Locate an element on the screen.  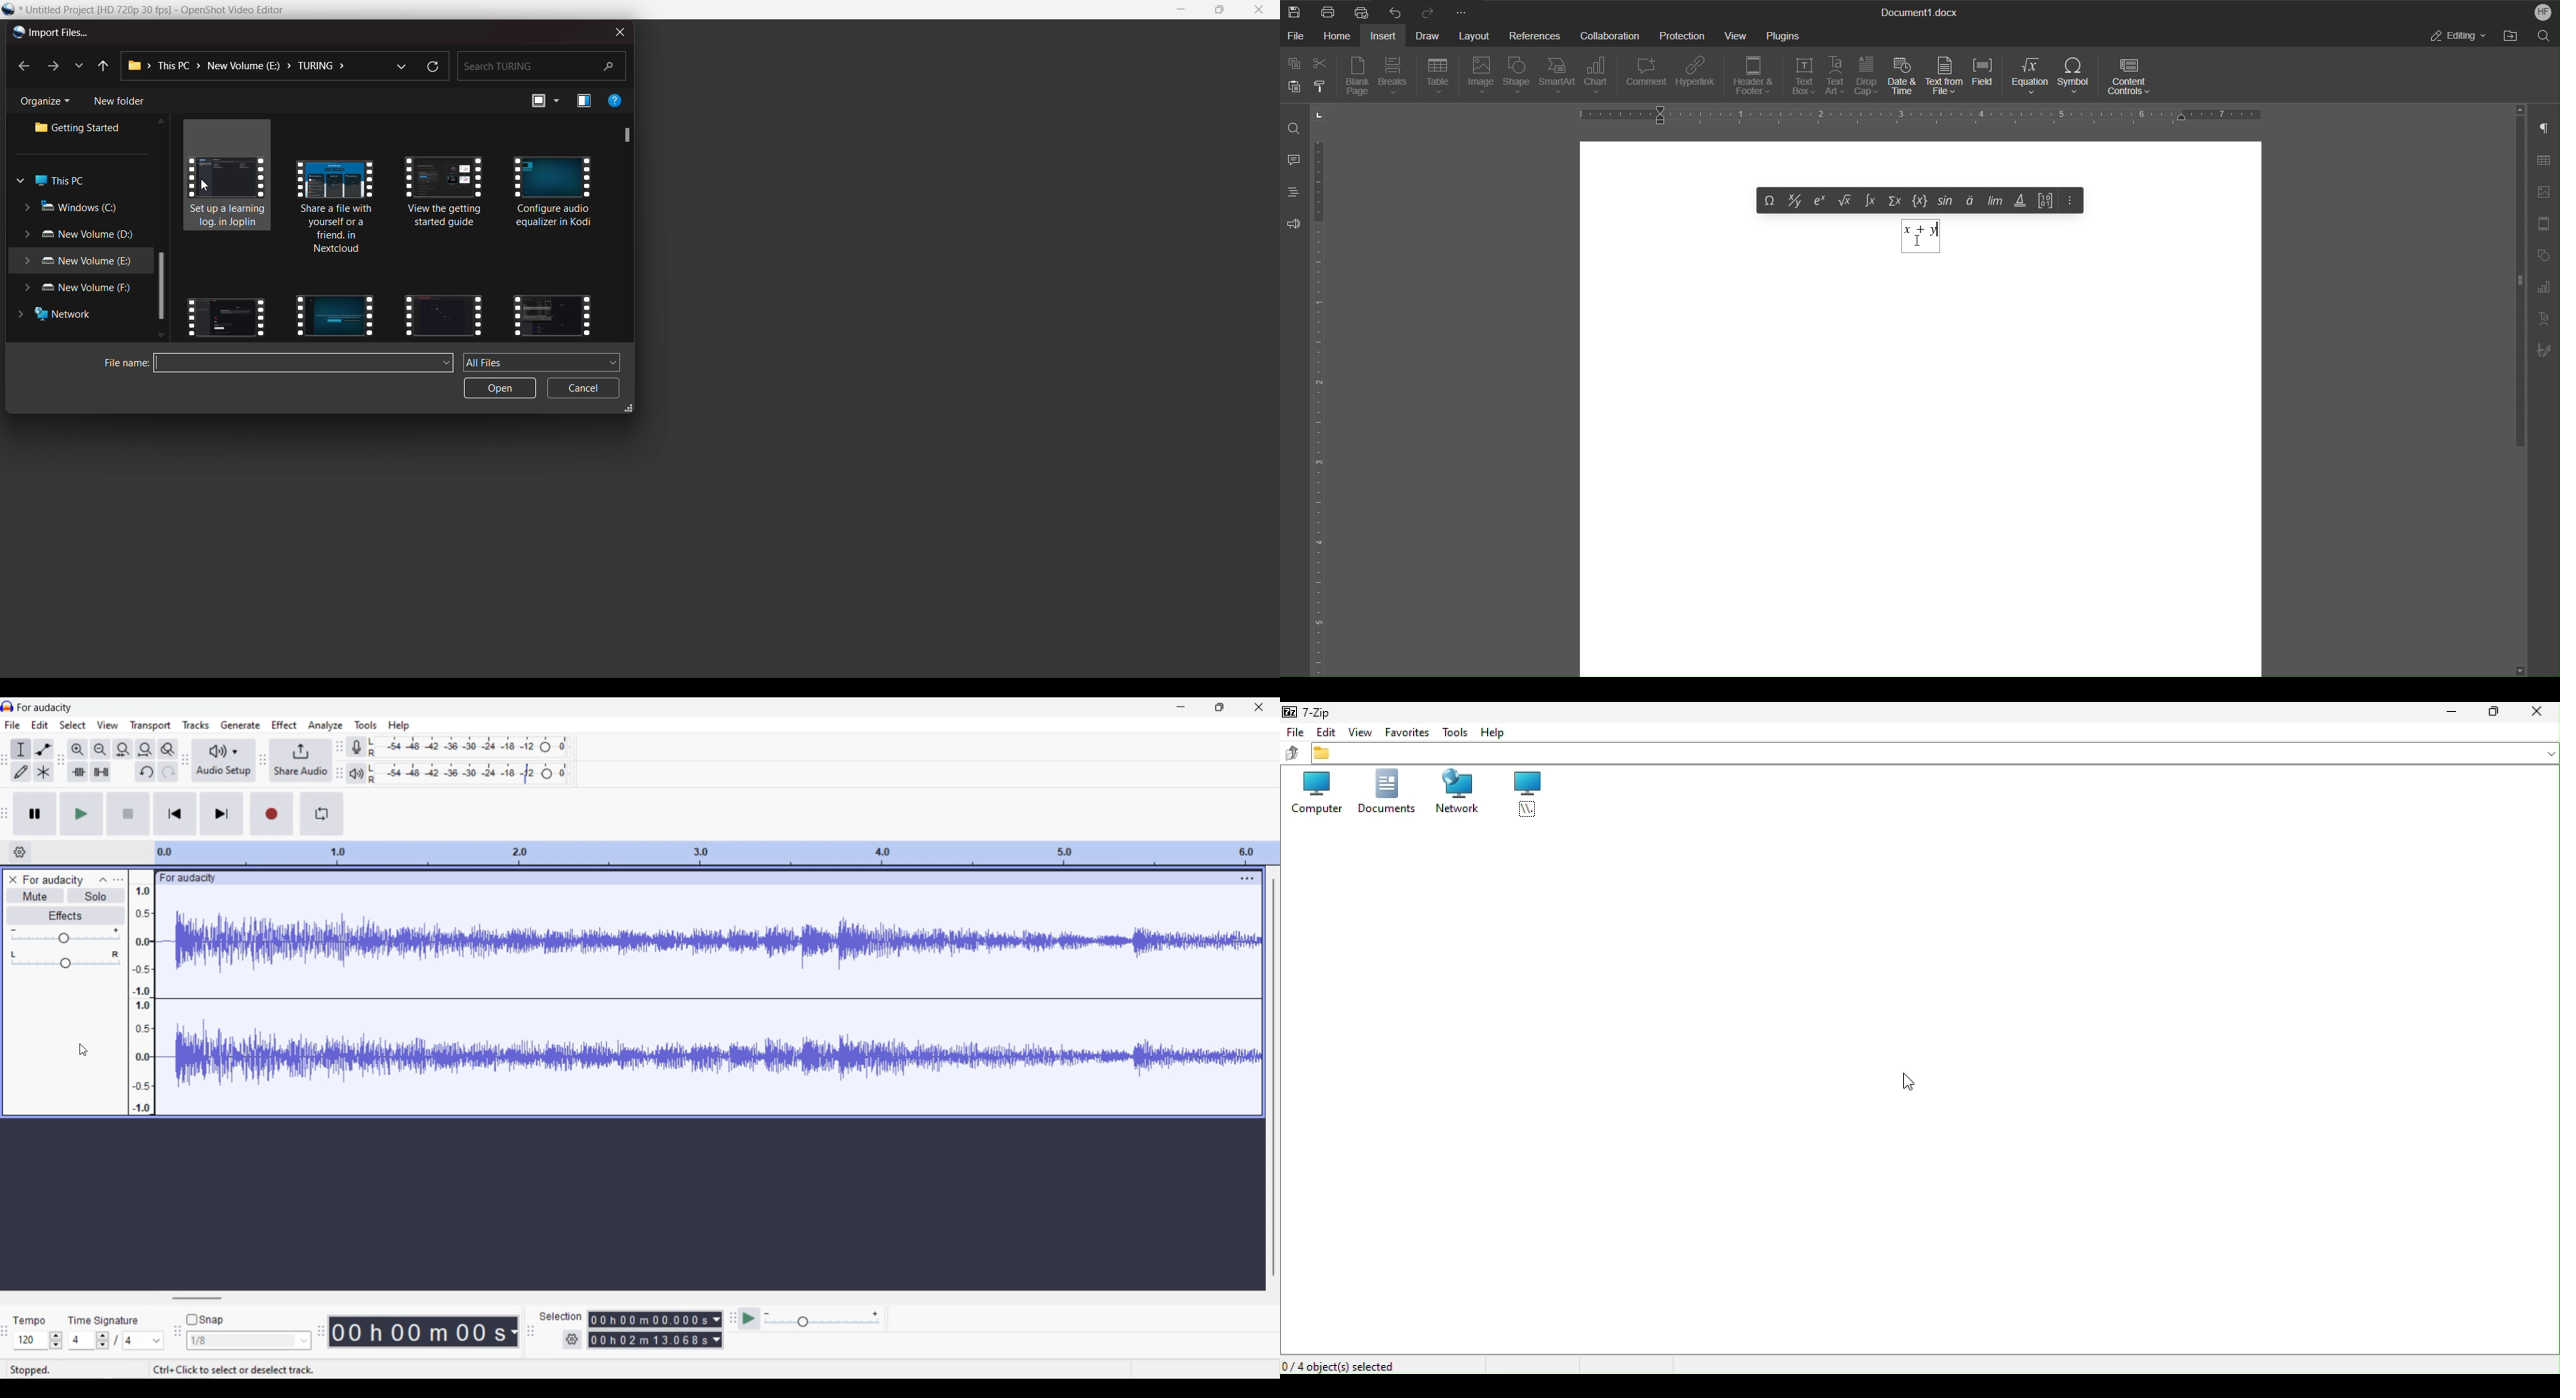
Matrix is located at coordinates (2044, 201).